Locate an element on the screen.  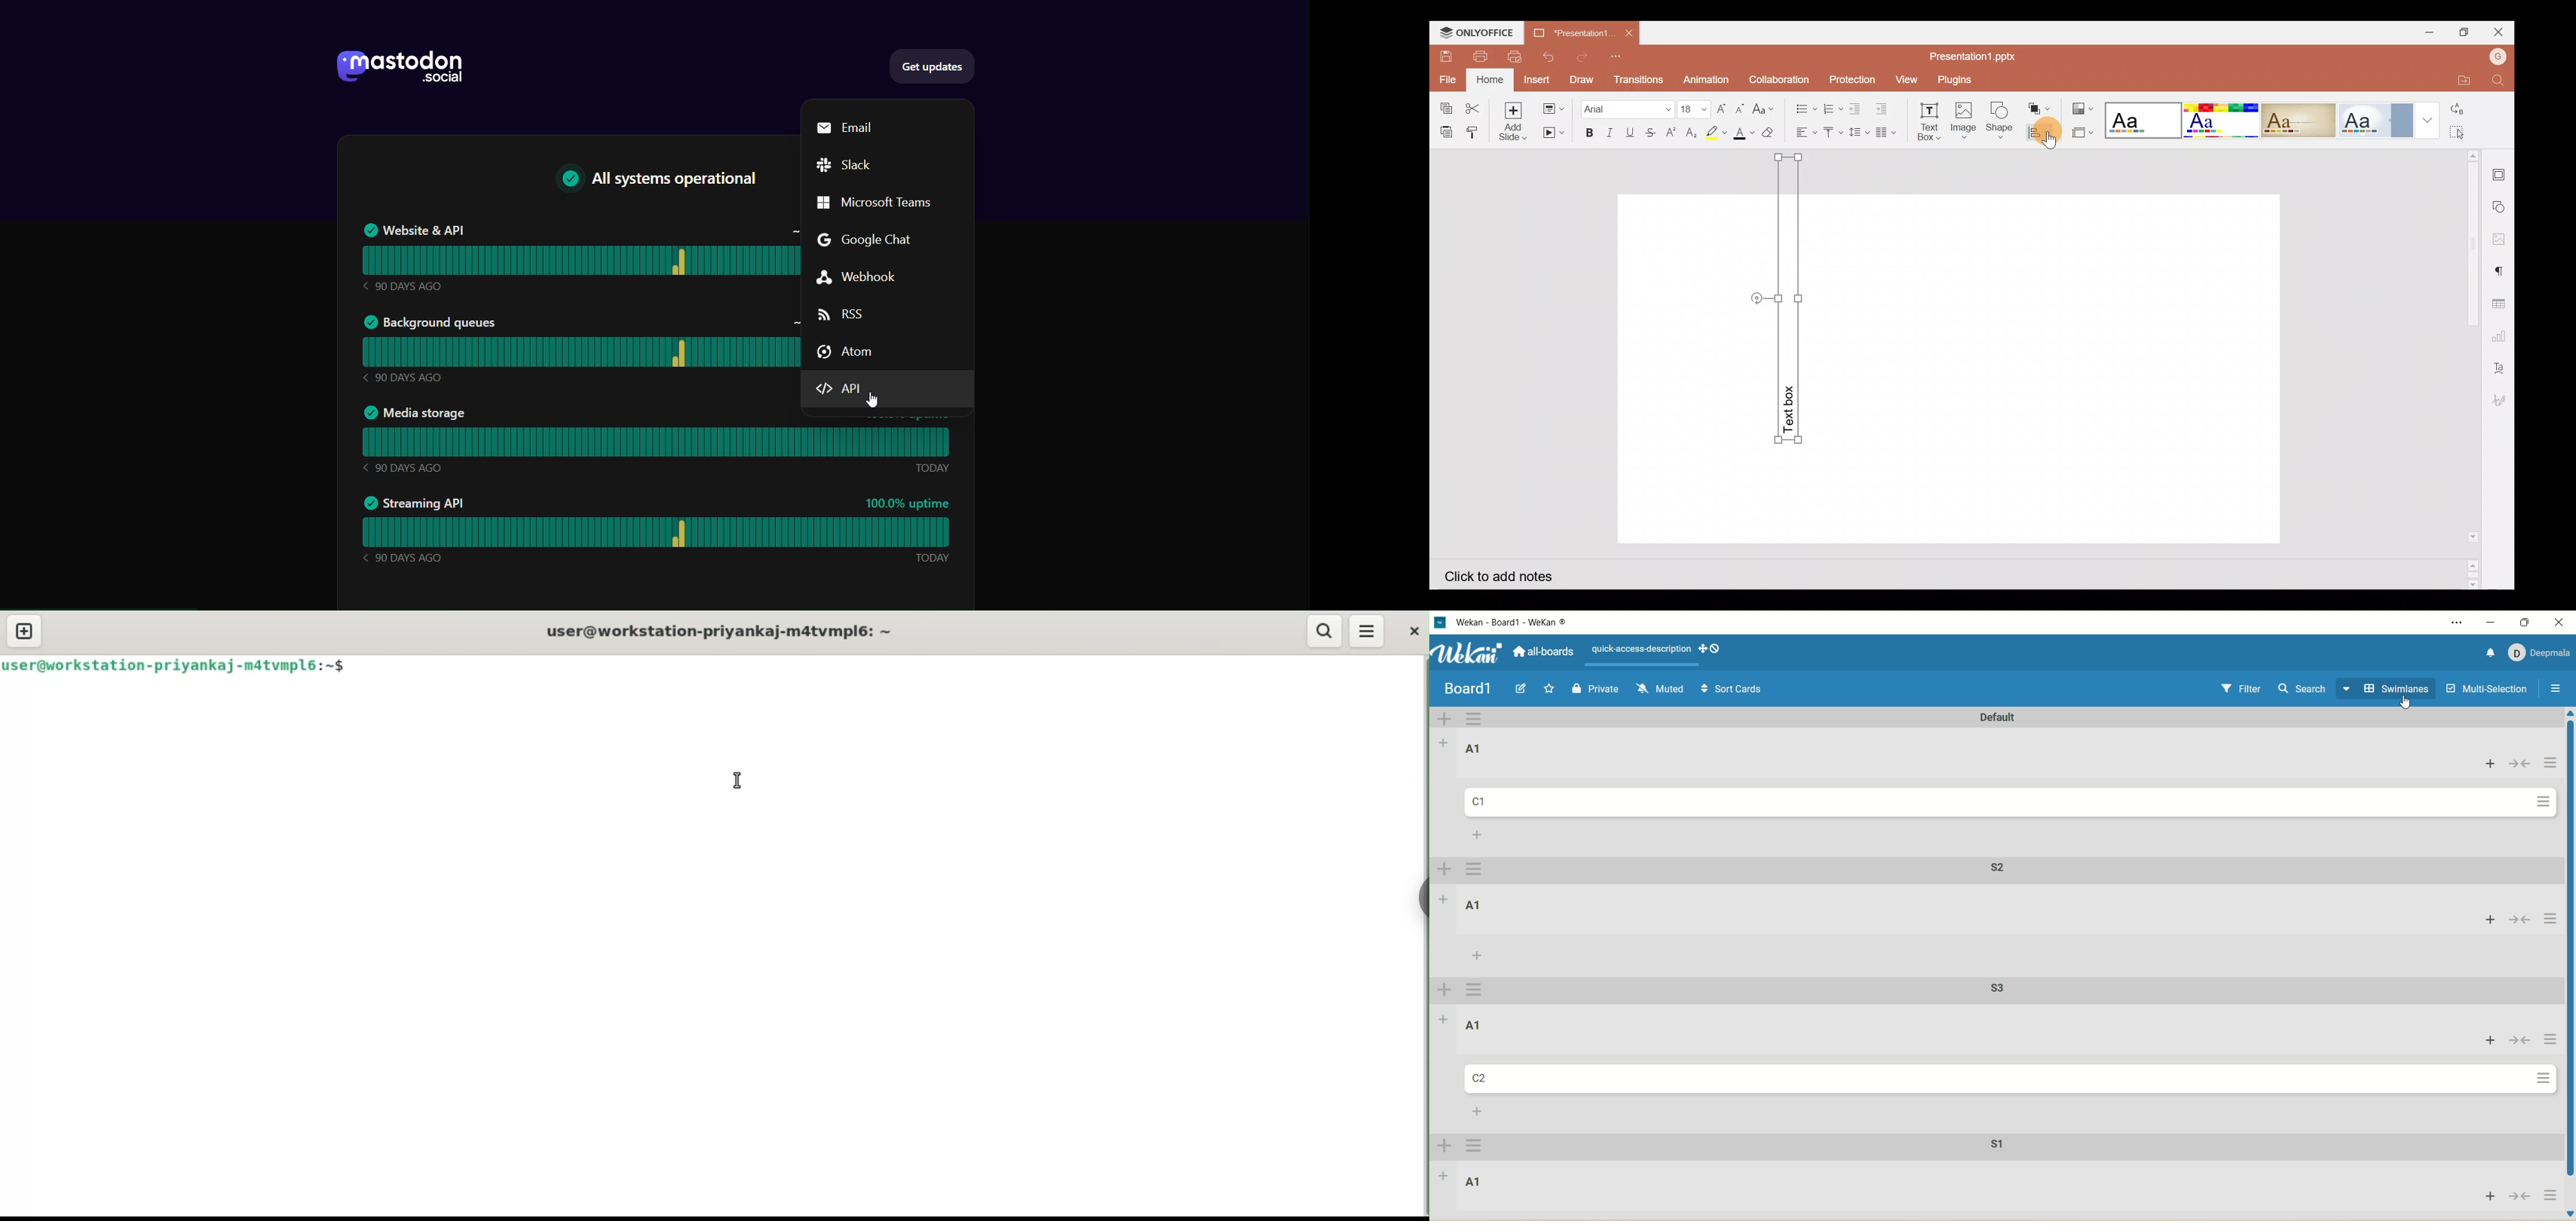
Shapes settings is located at coordinates (2501, 208).